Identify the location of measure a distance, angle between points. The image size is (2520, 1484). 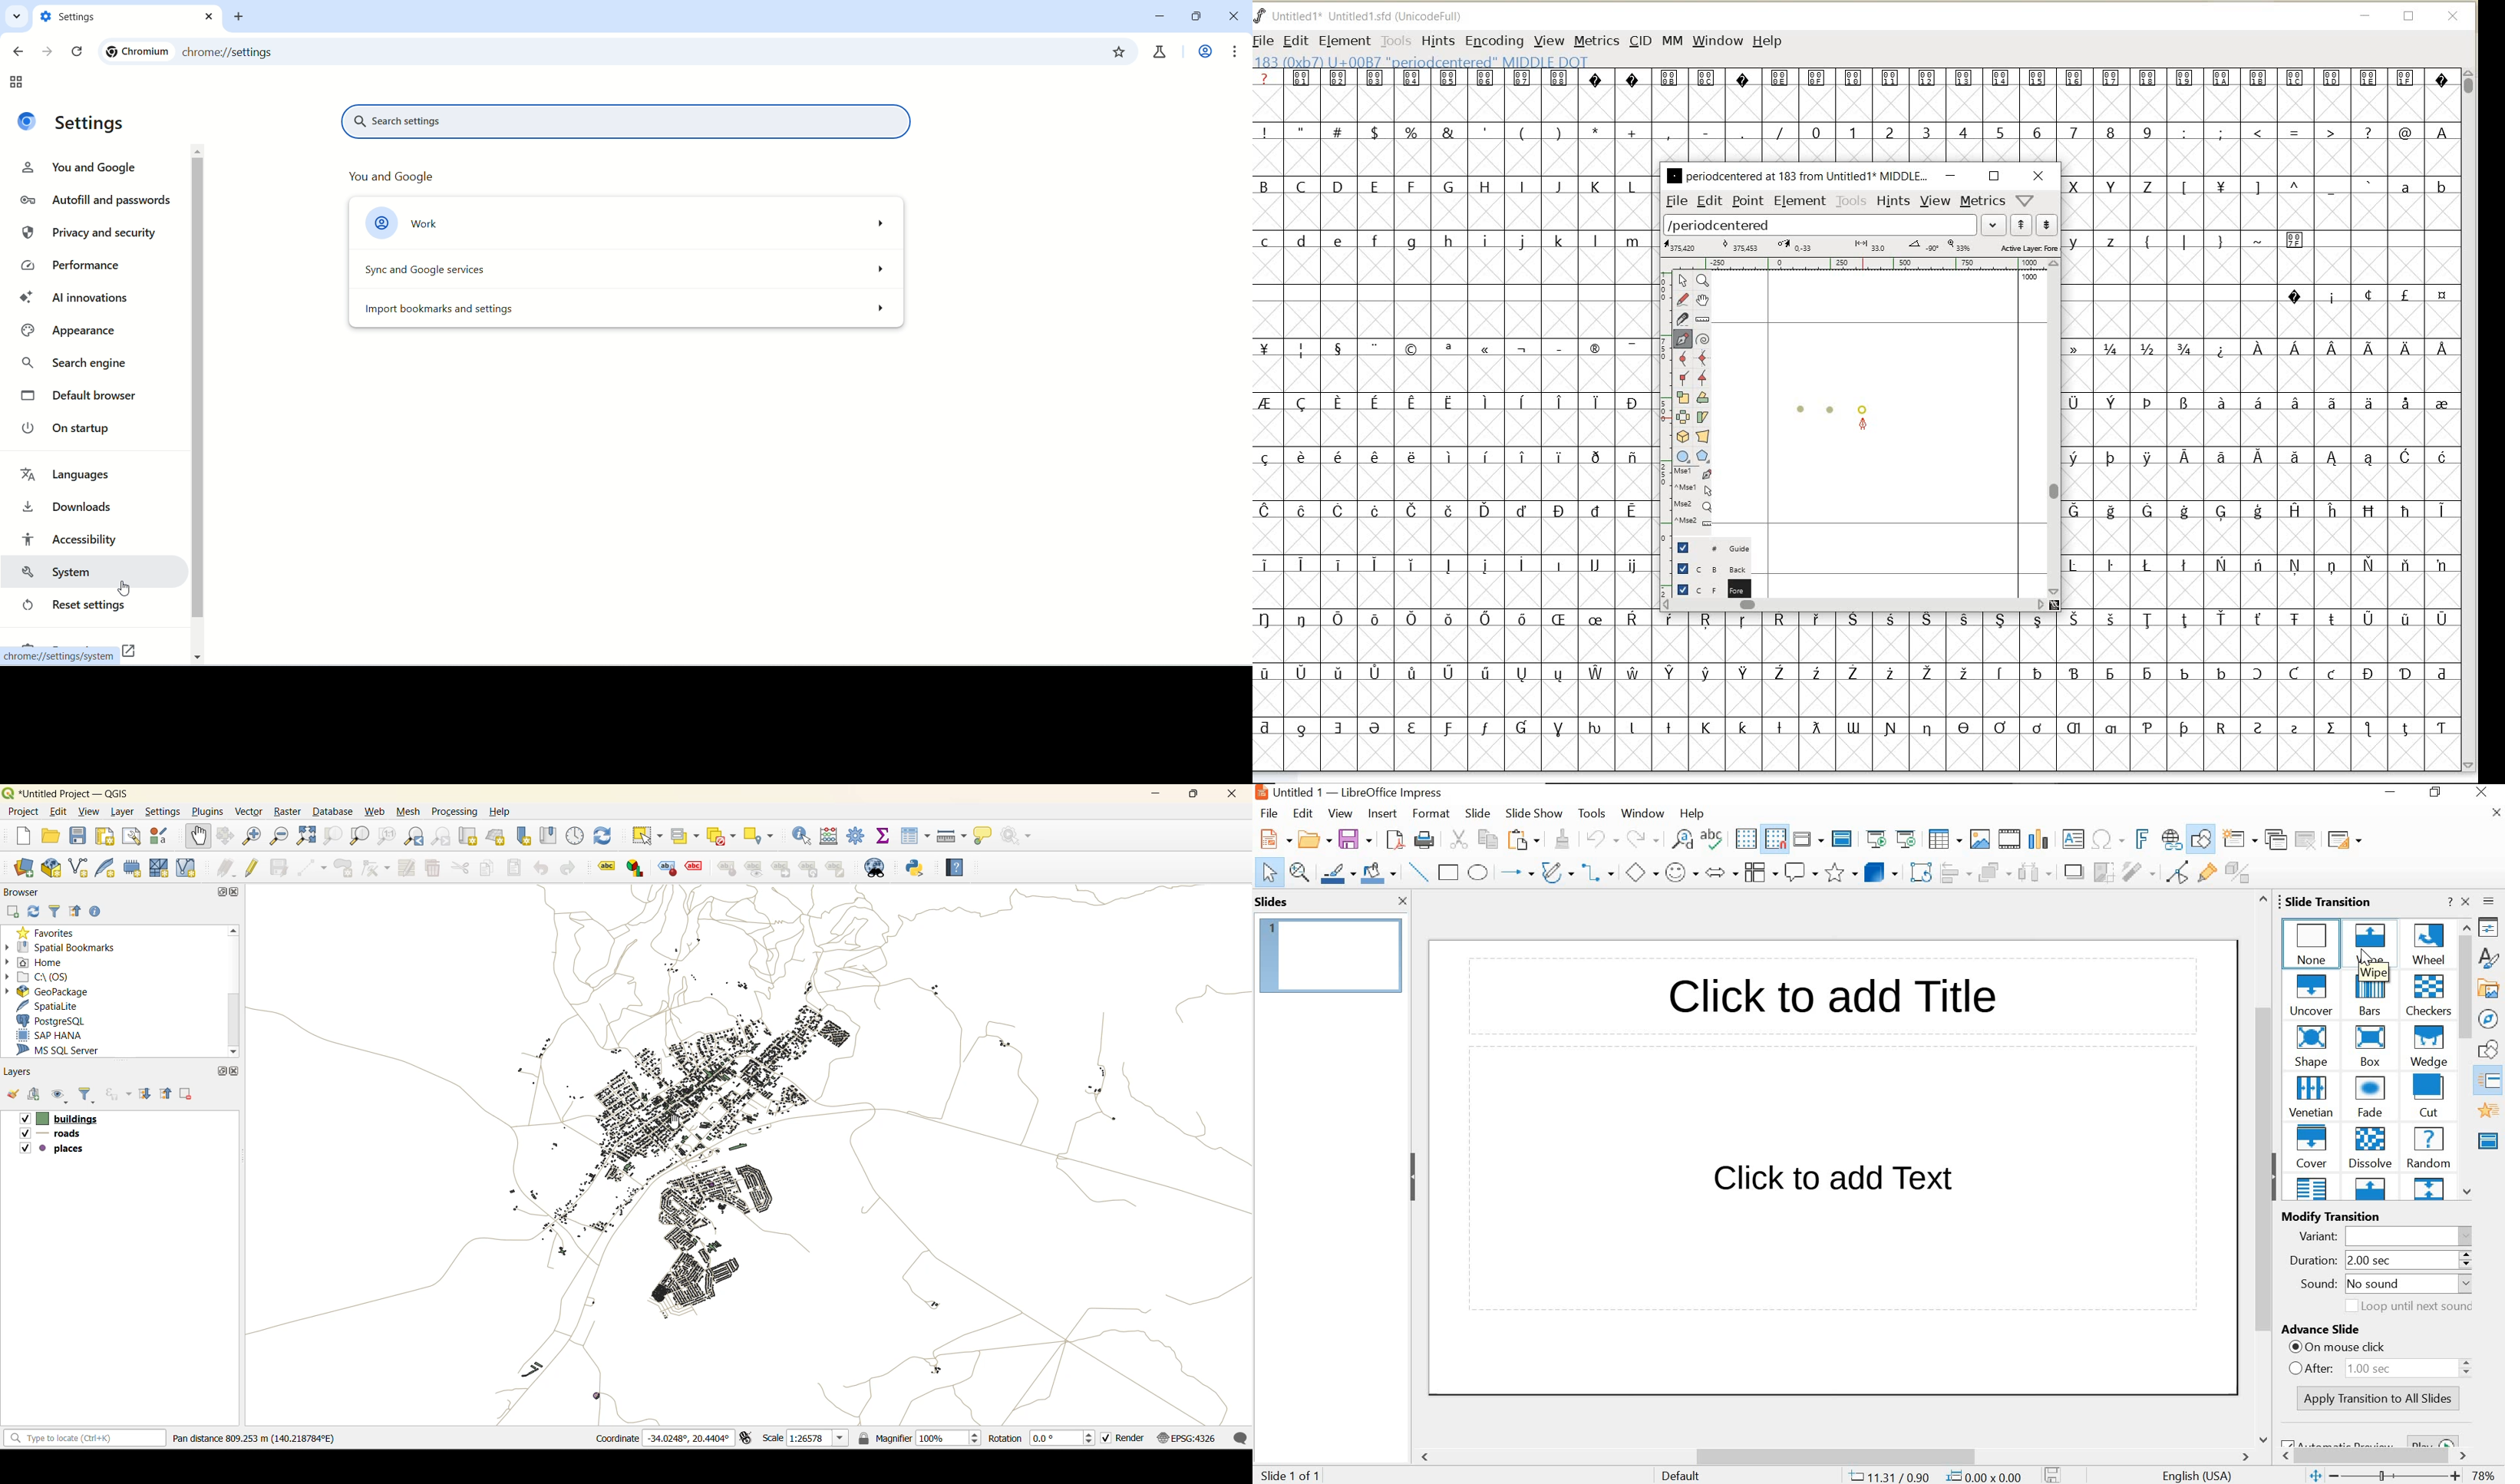
(1703, 319).